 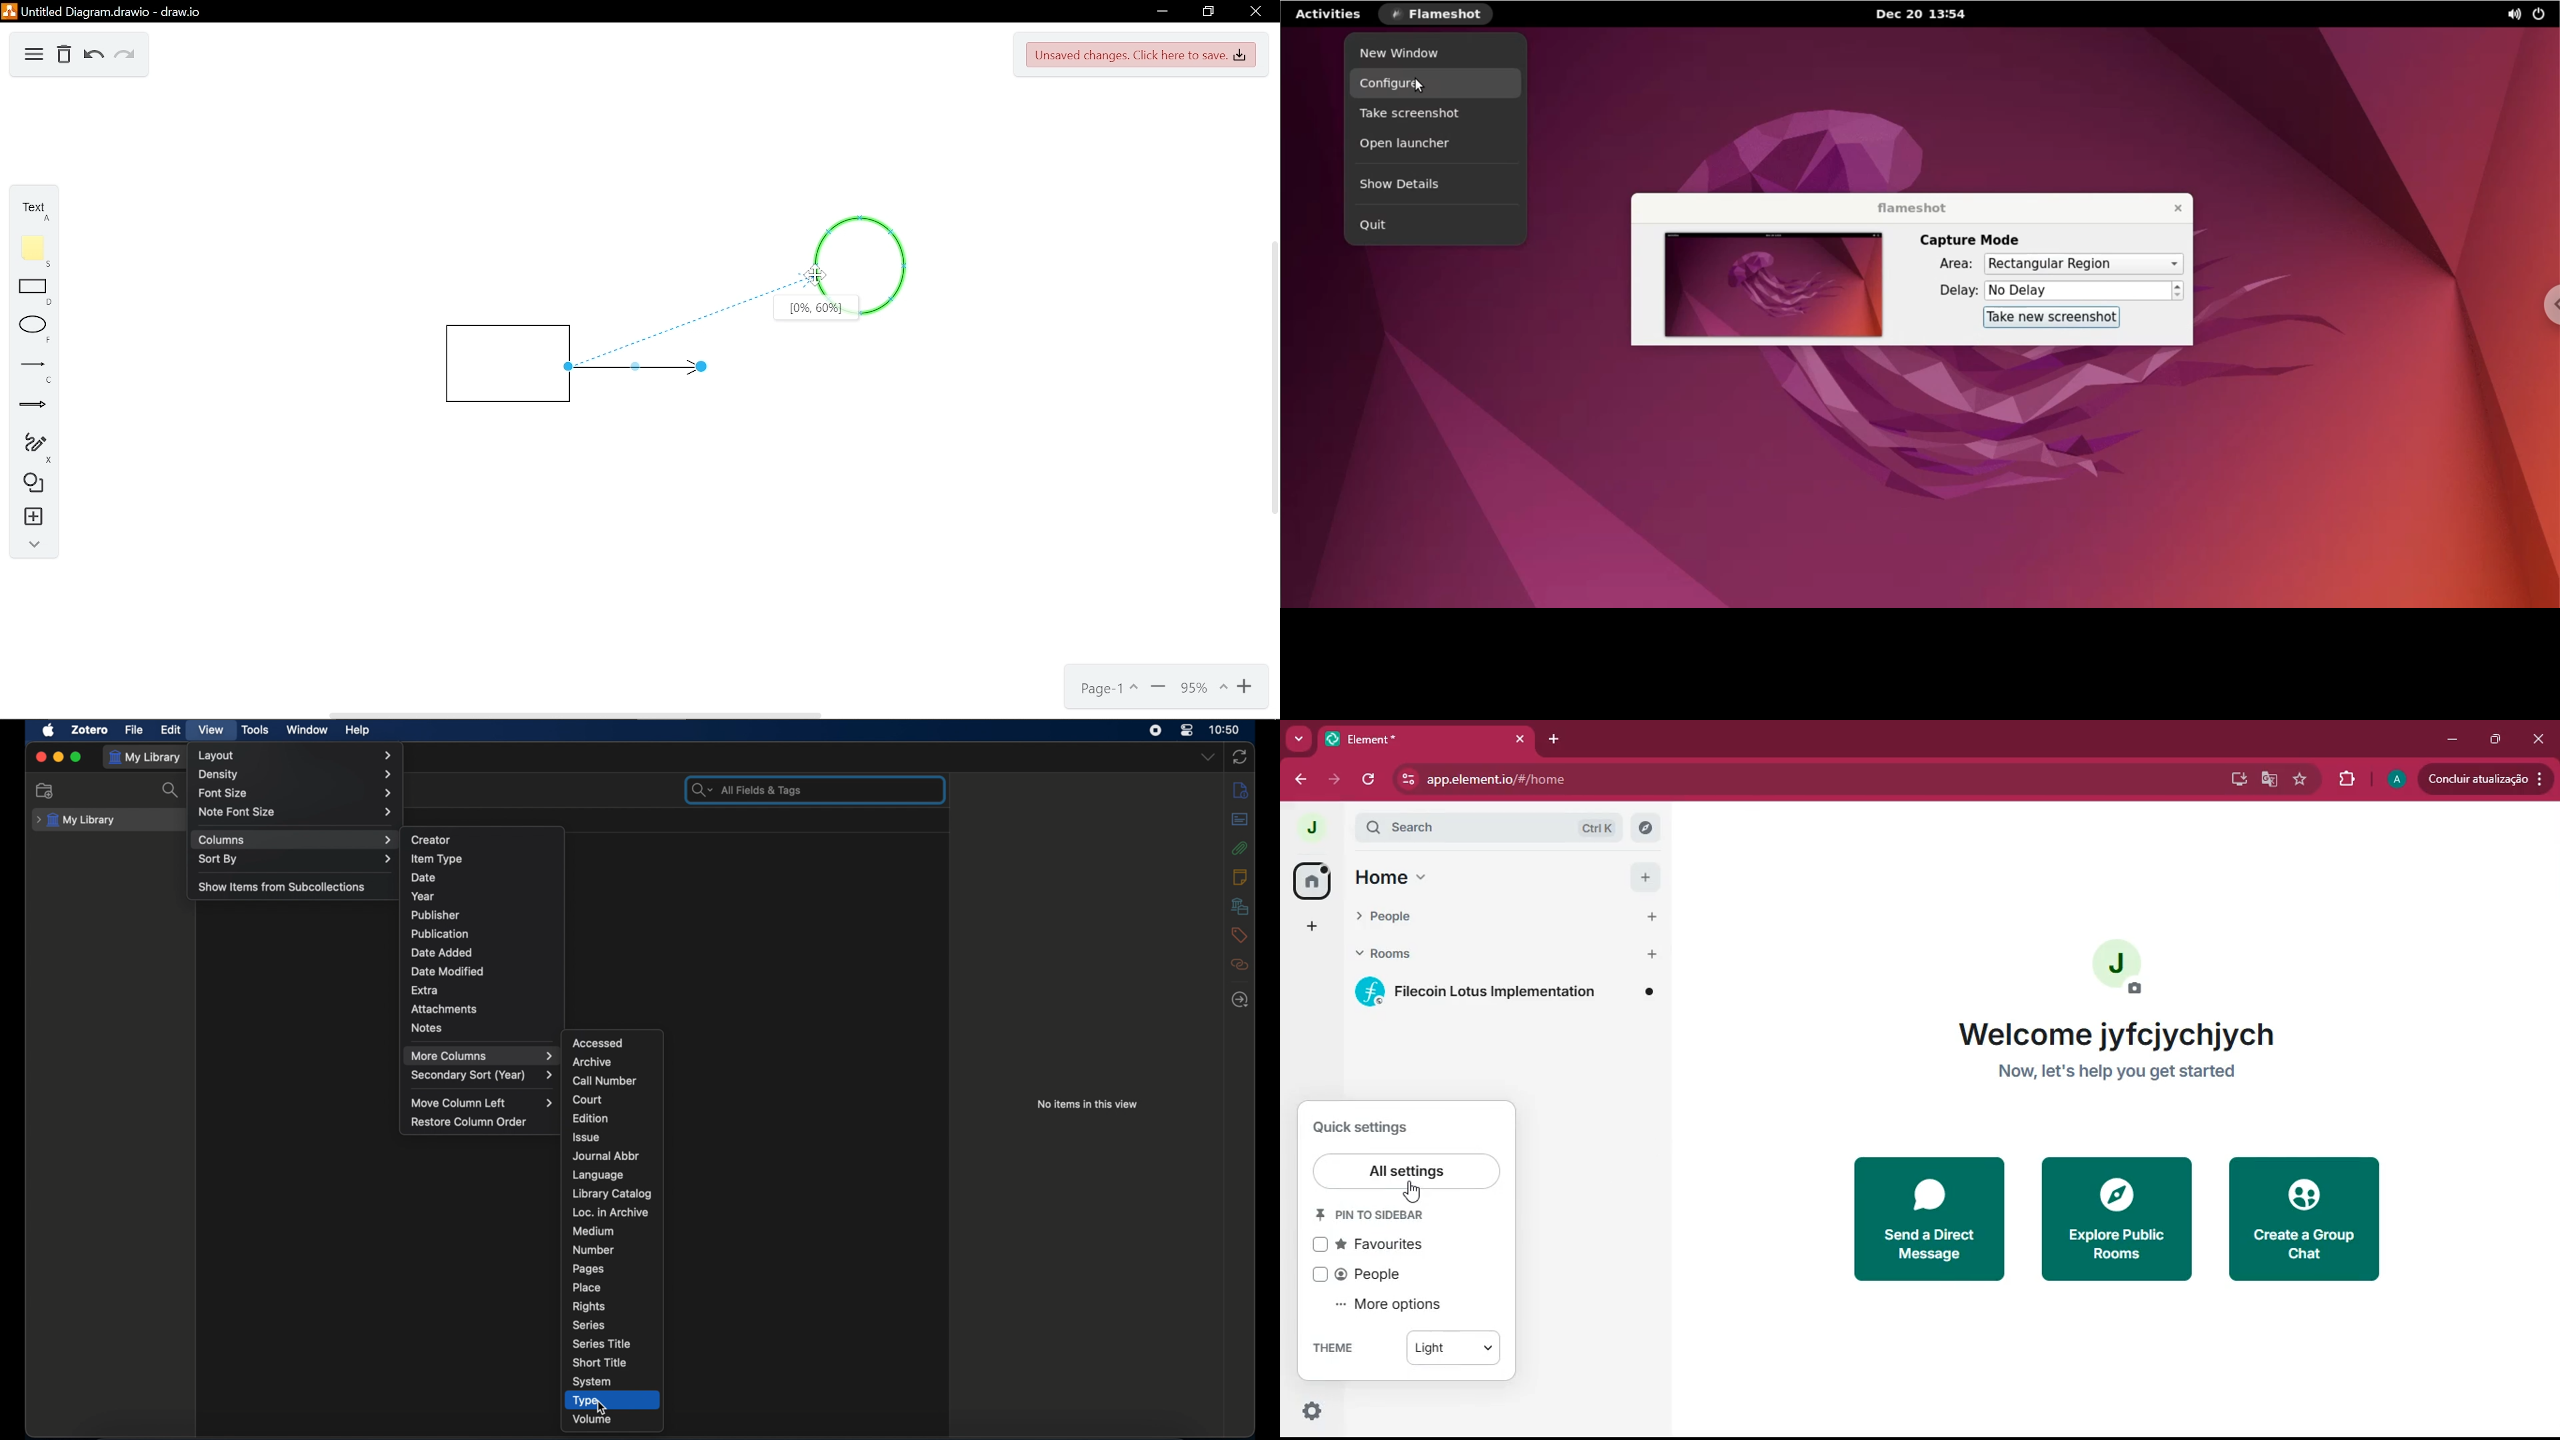 What do you see at coordinates (212, 731) in the screenshot?
I see `view` at bounding box center [212, 731].